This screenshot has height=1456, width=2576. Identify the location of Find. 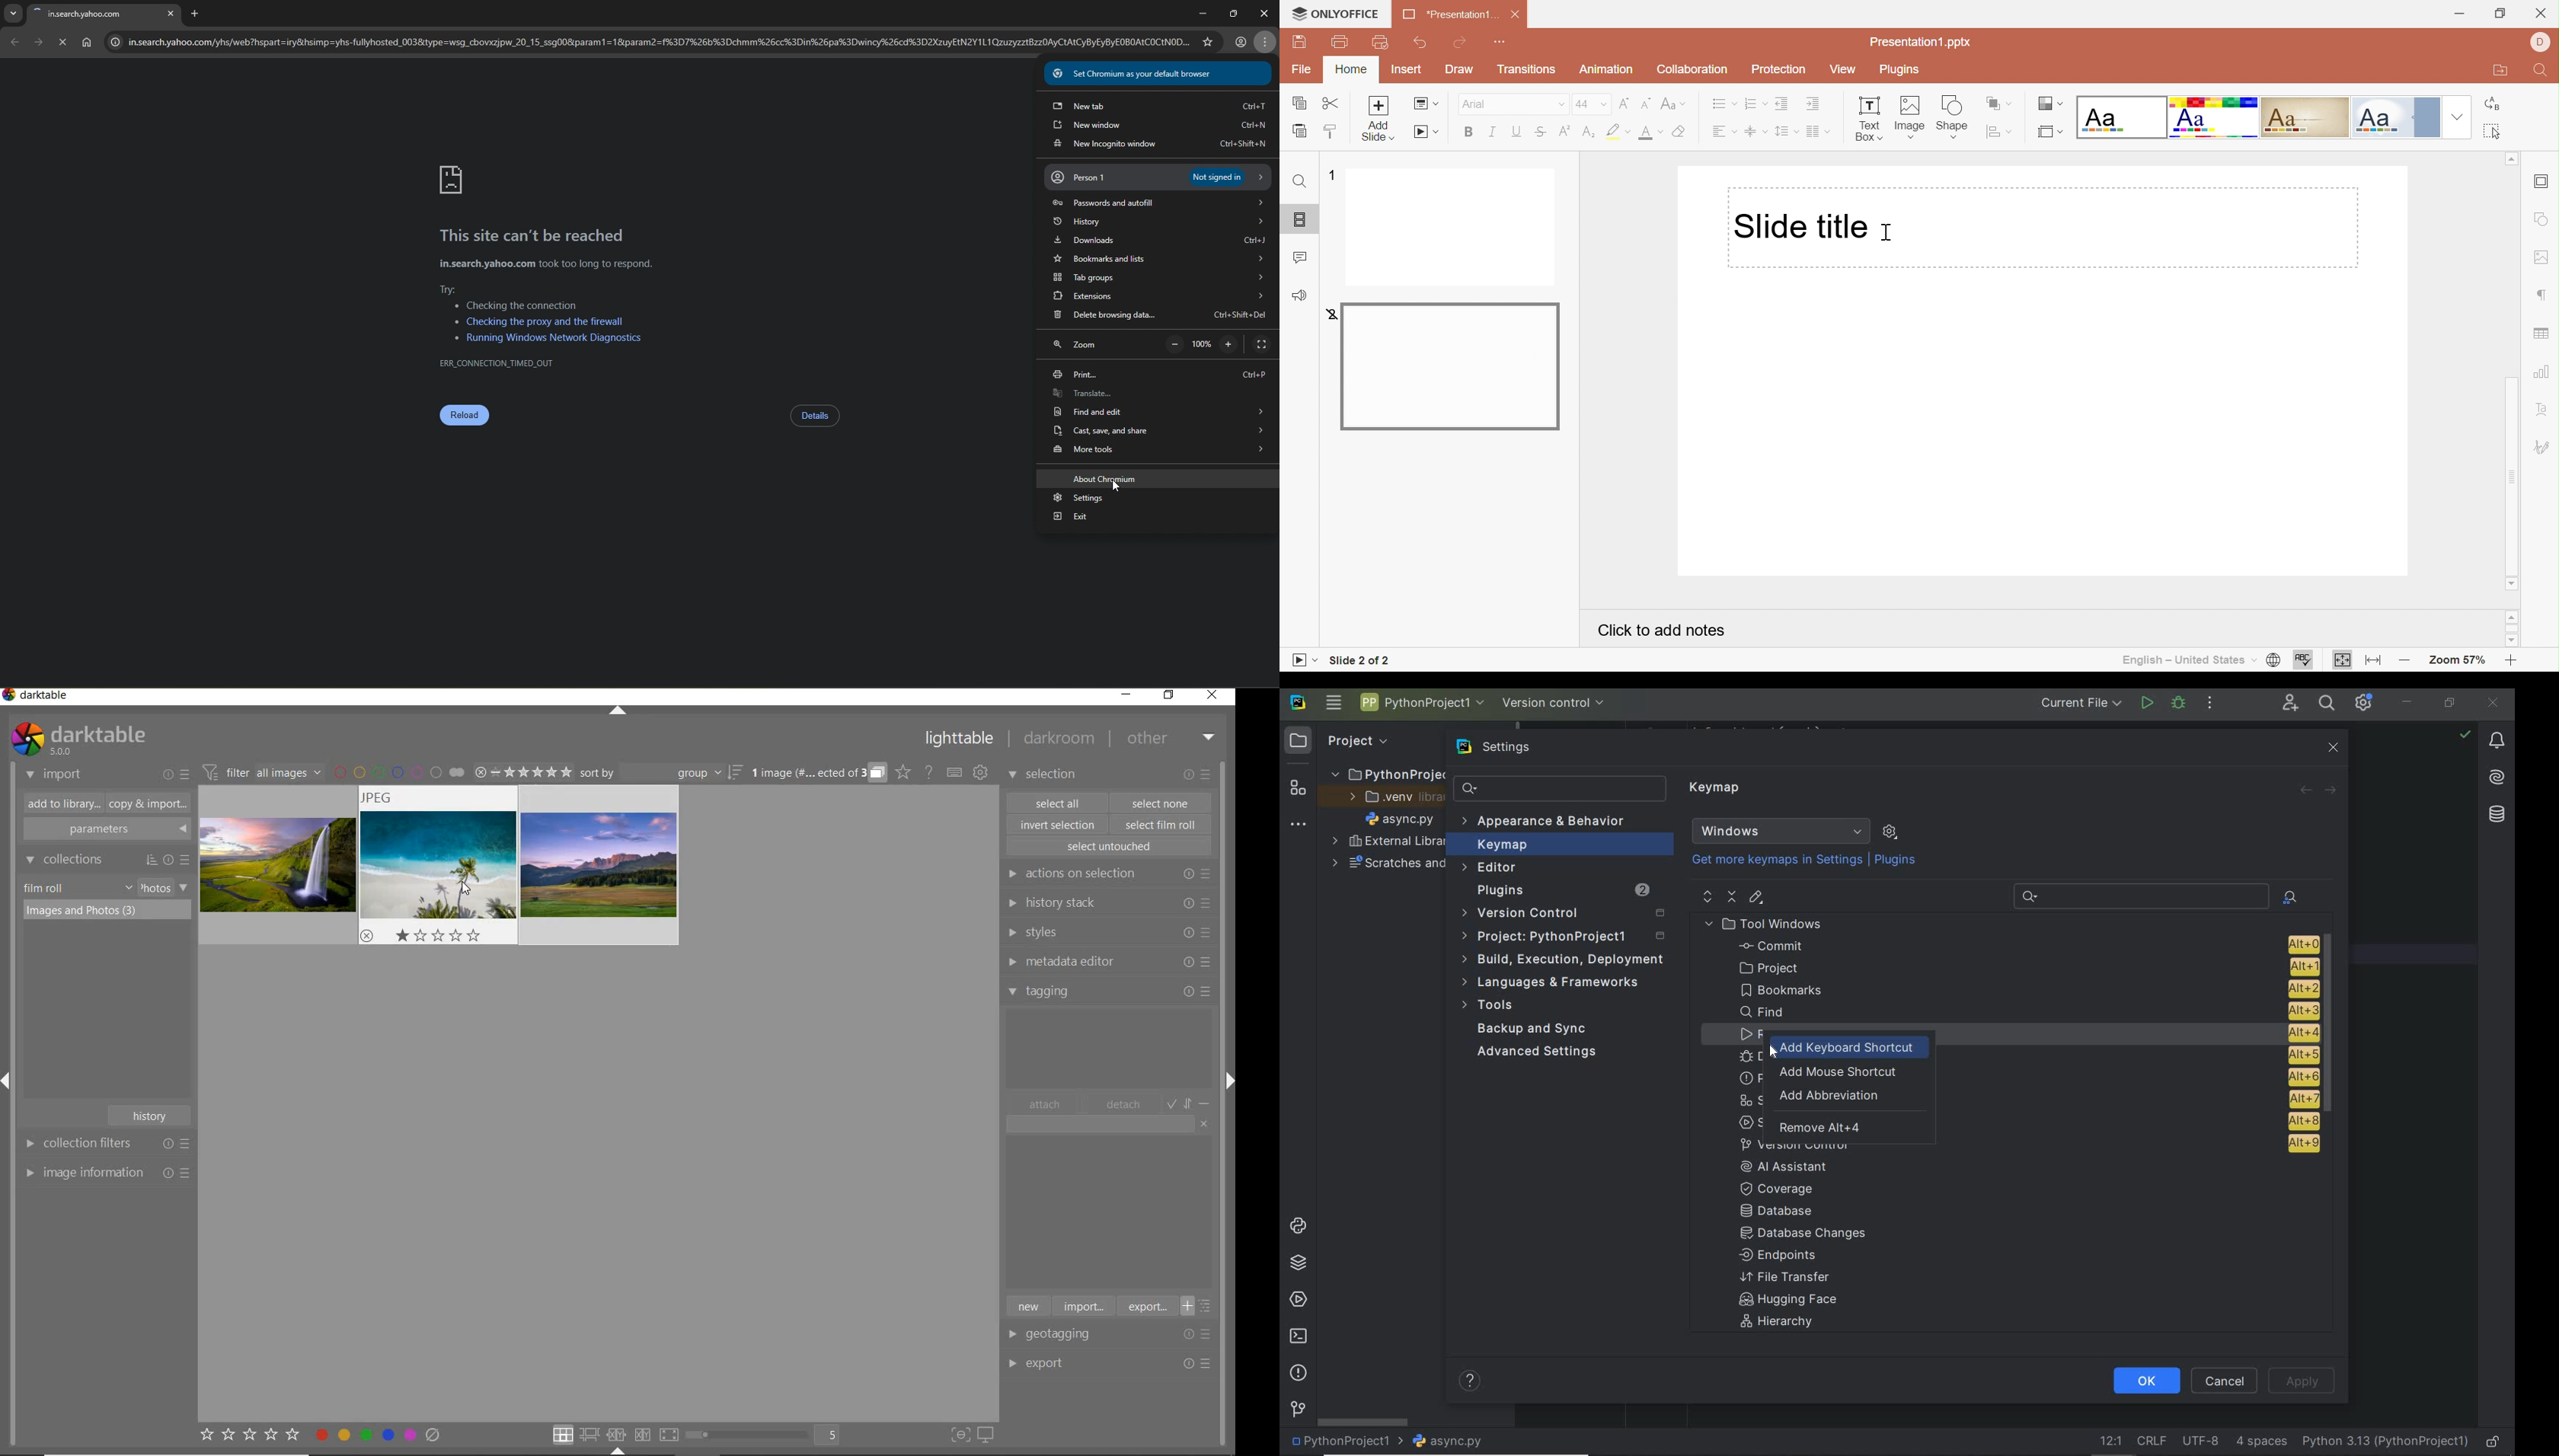
(2544, 72).